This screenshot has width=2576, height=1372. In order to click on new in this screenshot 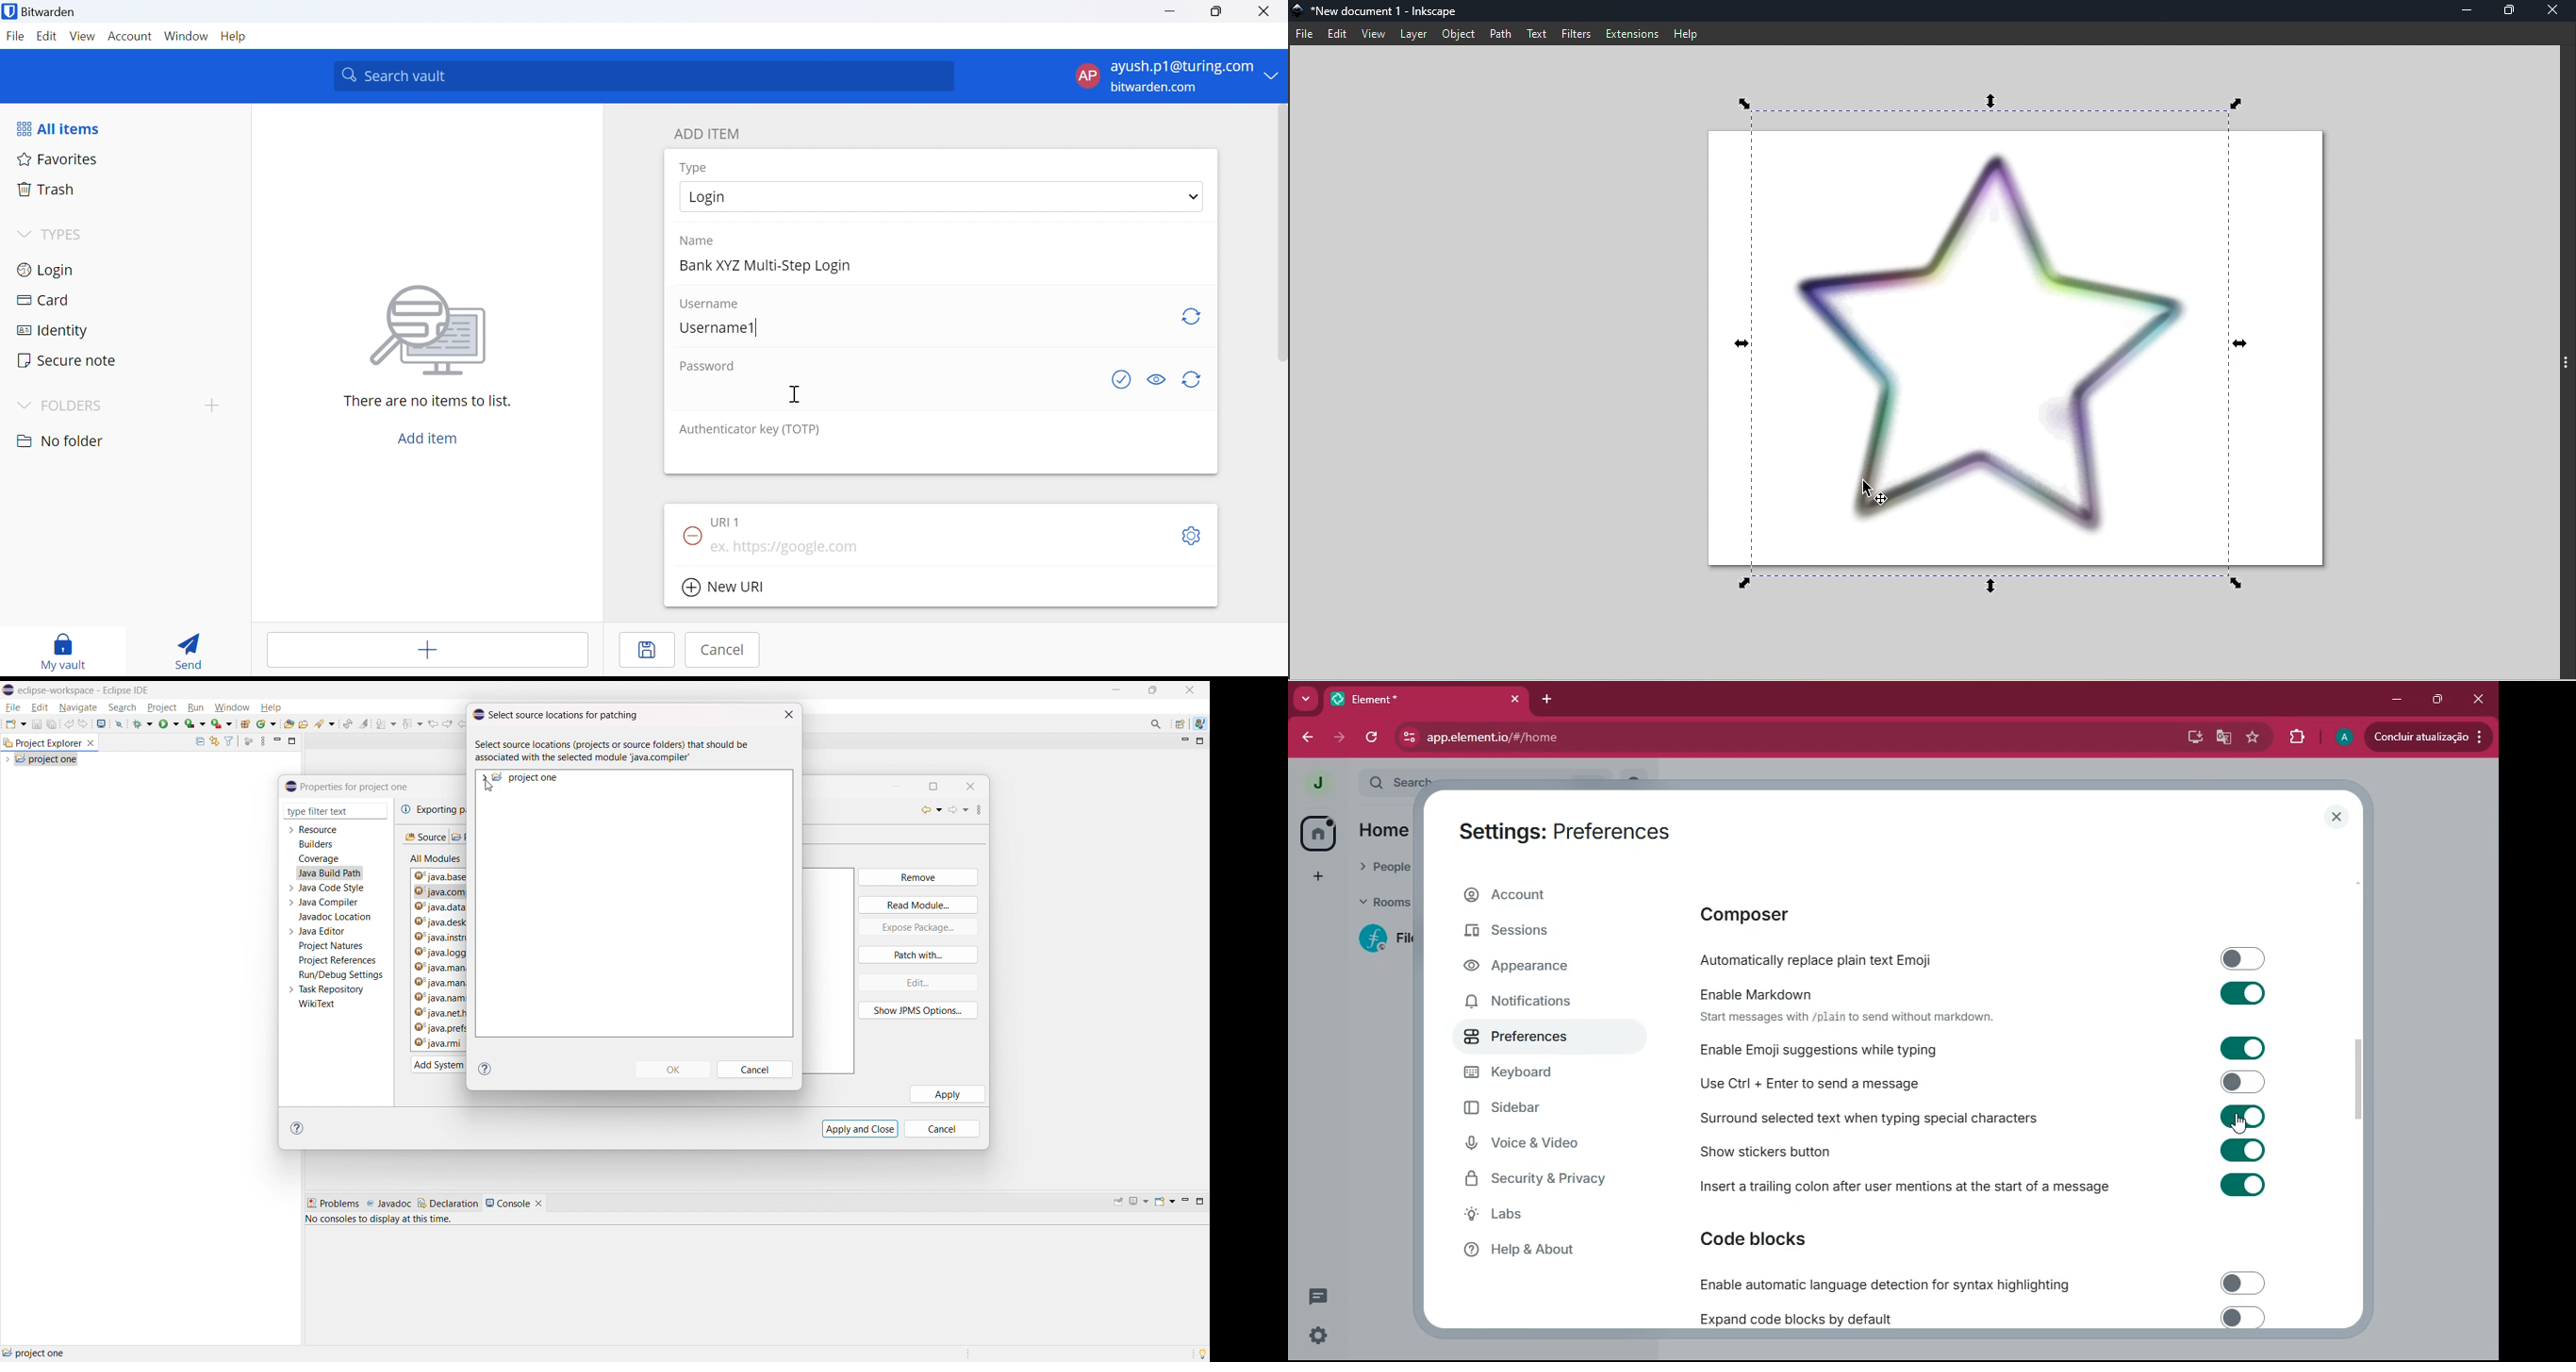, I will do `click(15, 723)`.